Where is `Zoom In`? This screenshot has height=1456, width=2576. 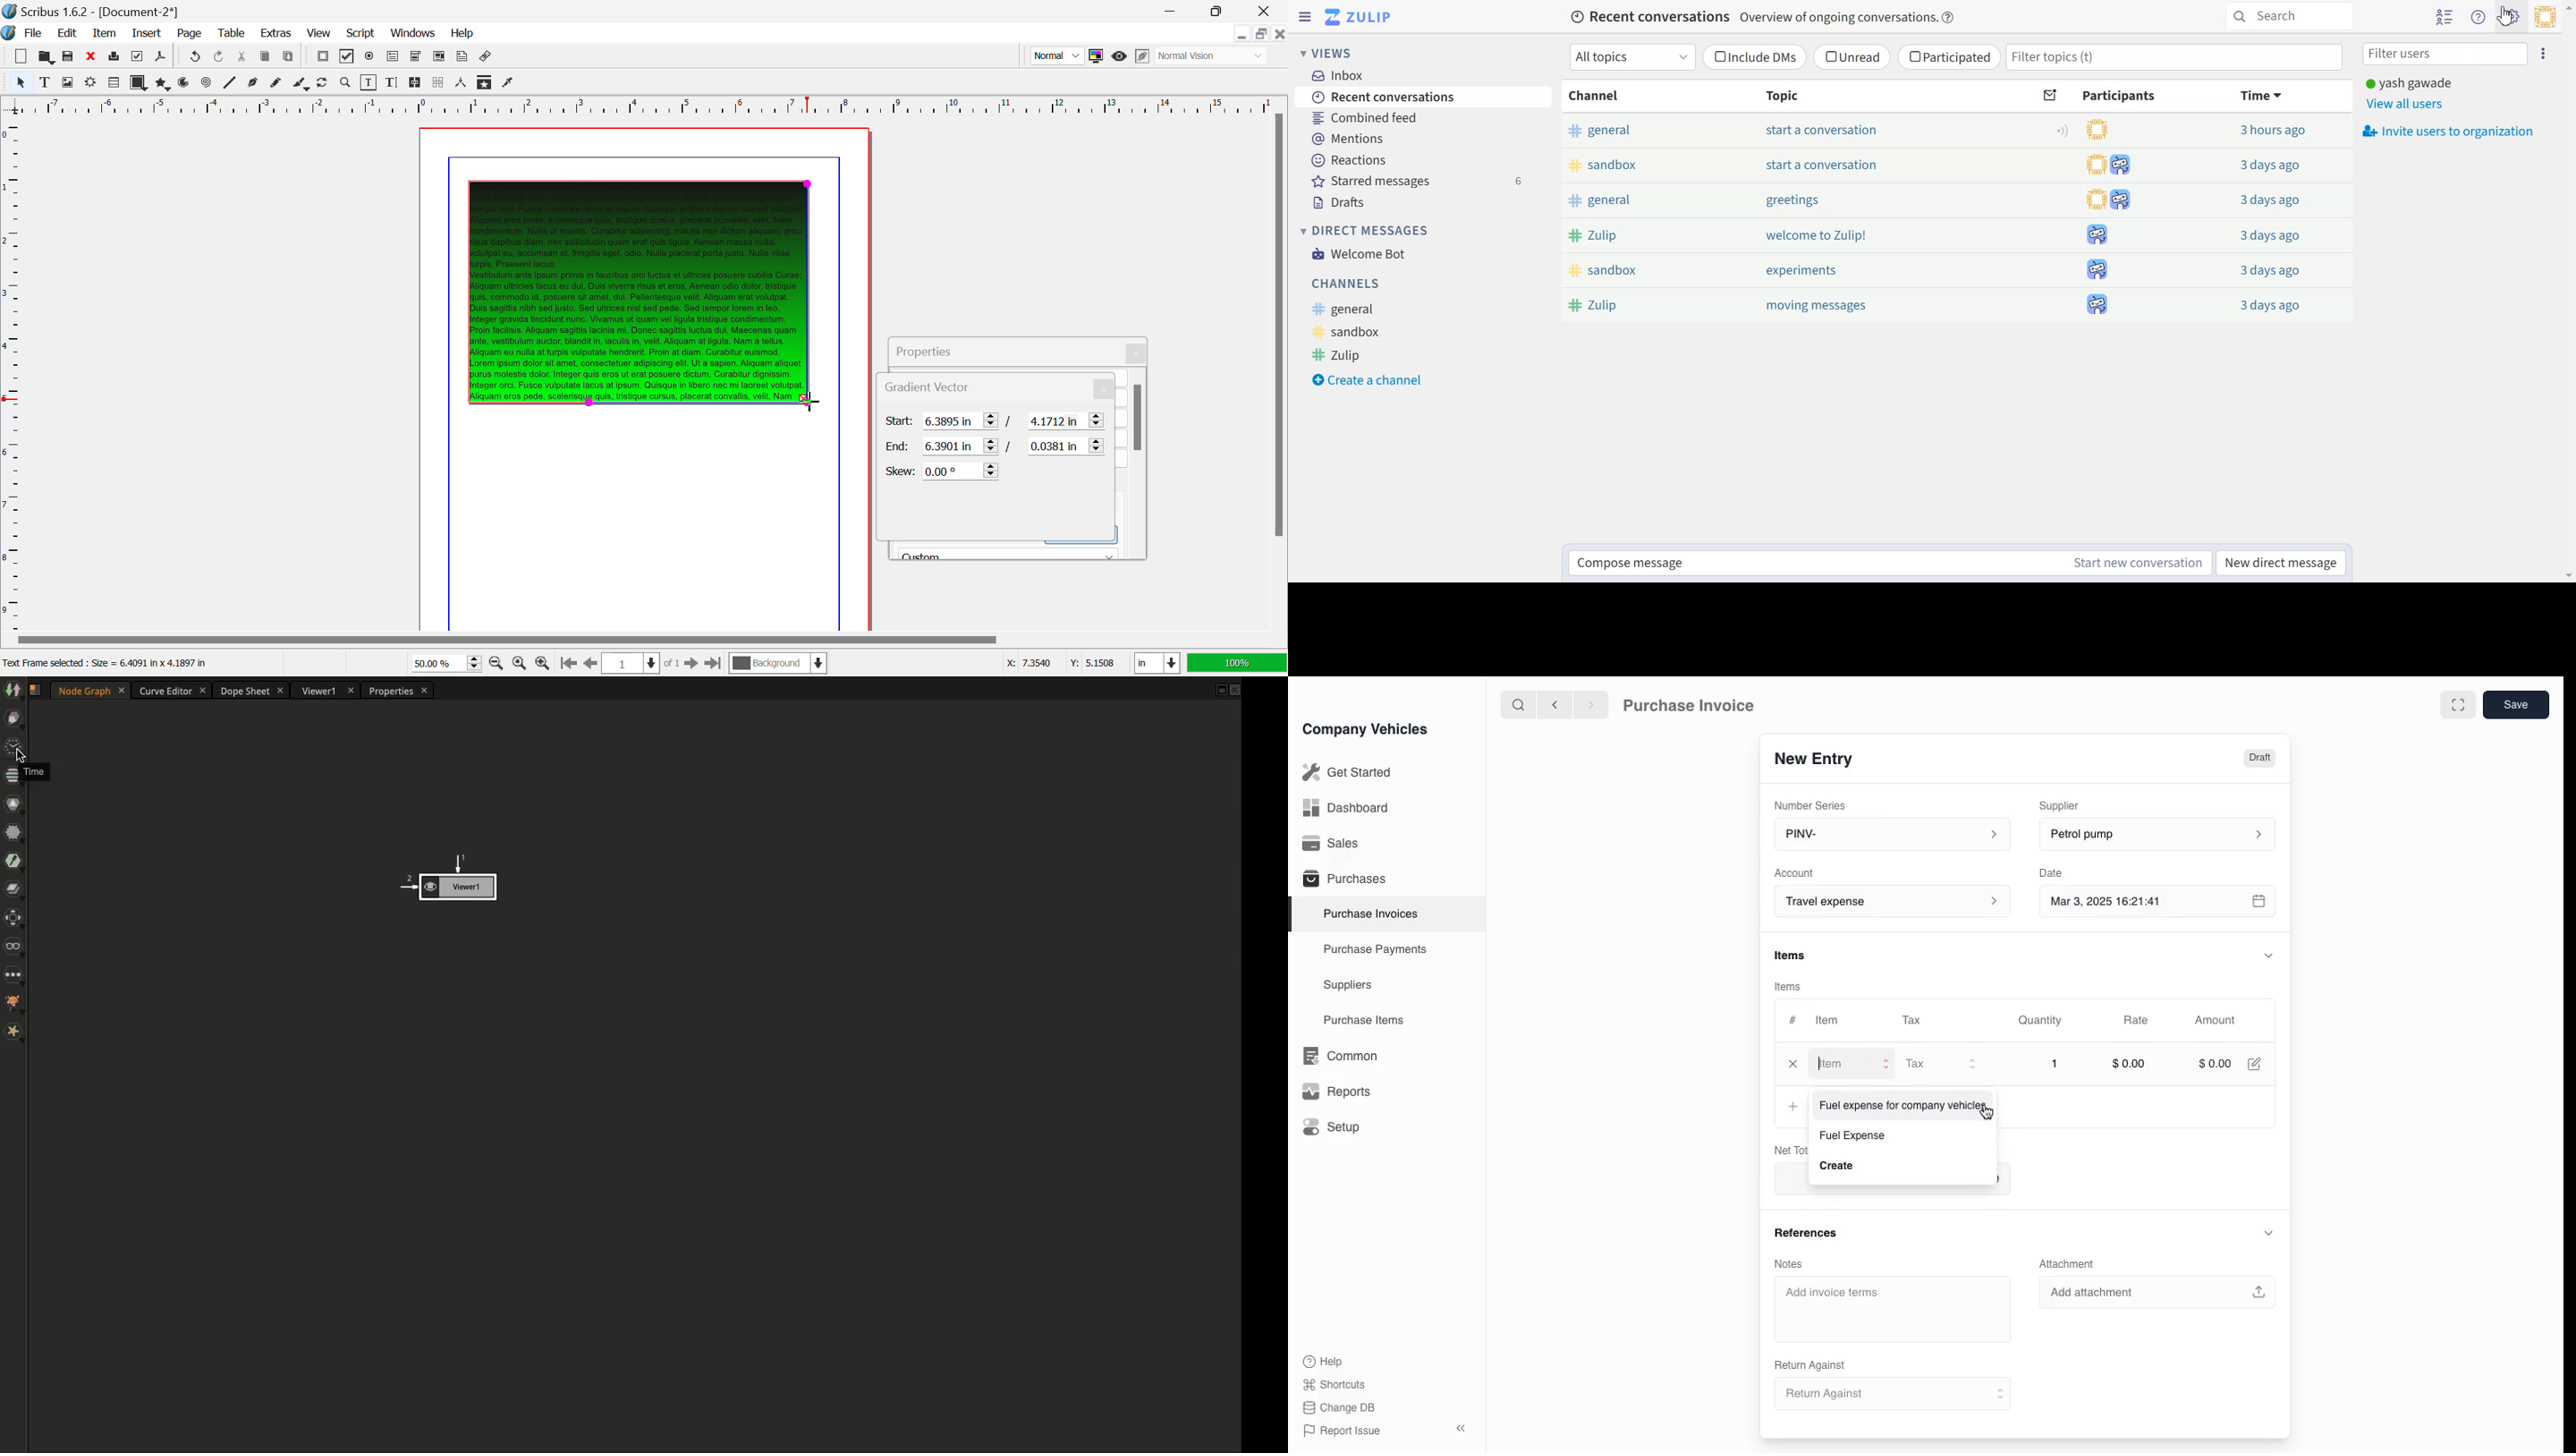
Zoom In is located at coordinates (543, 664).